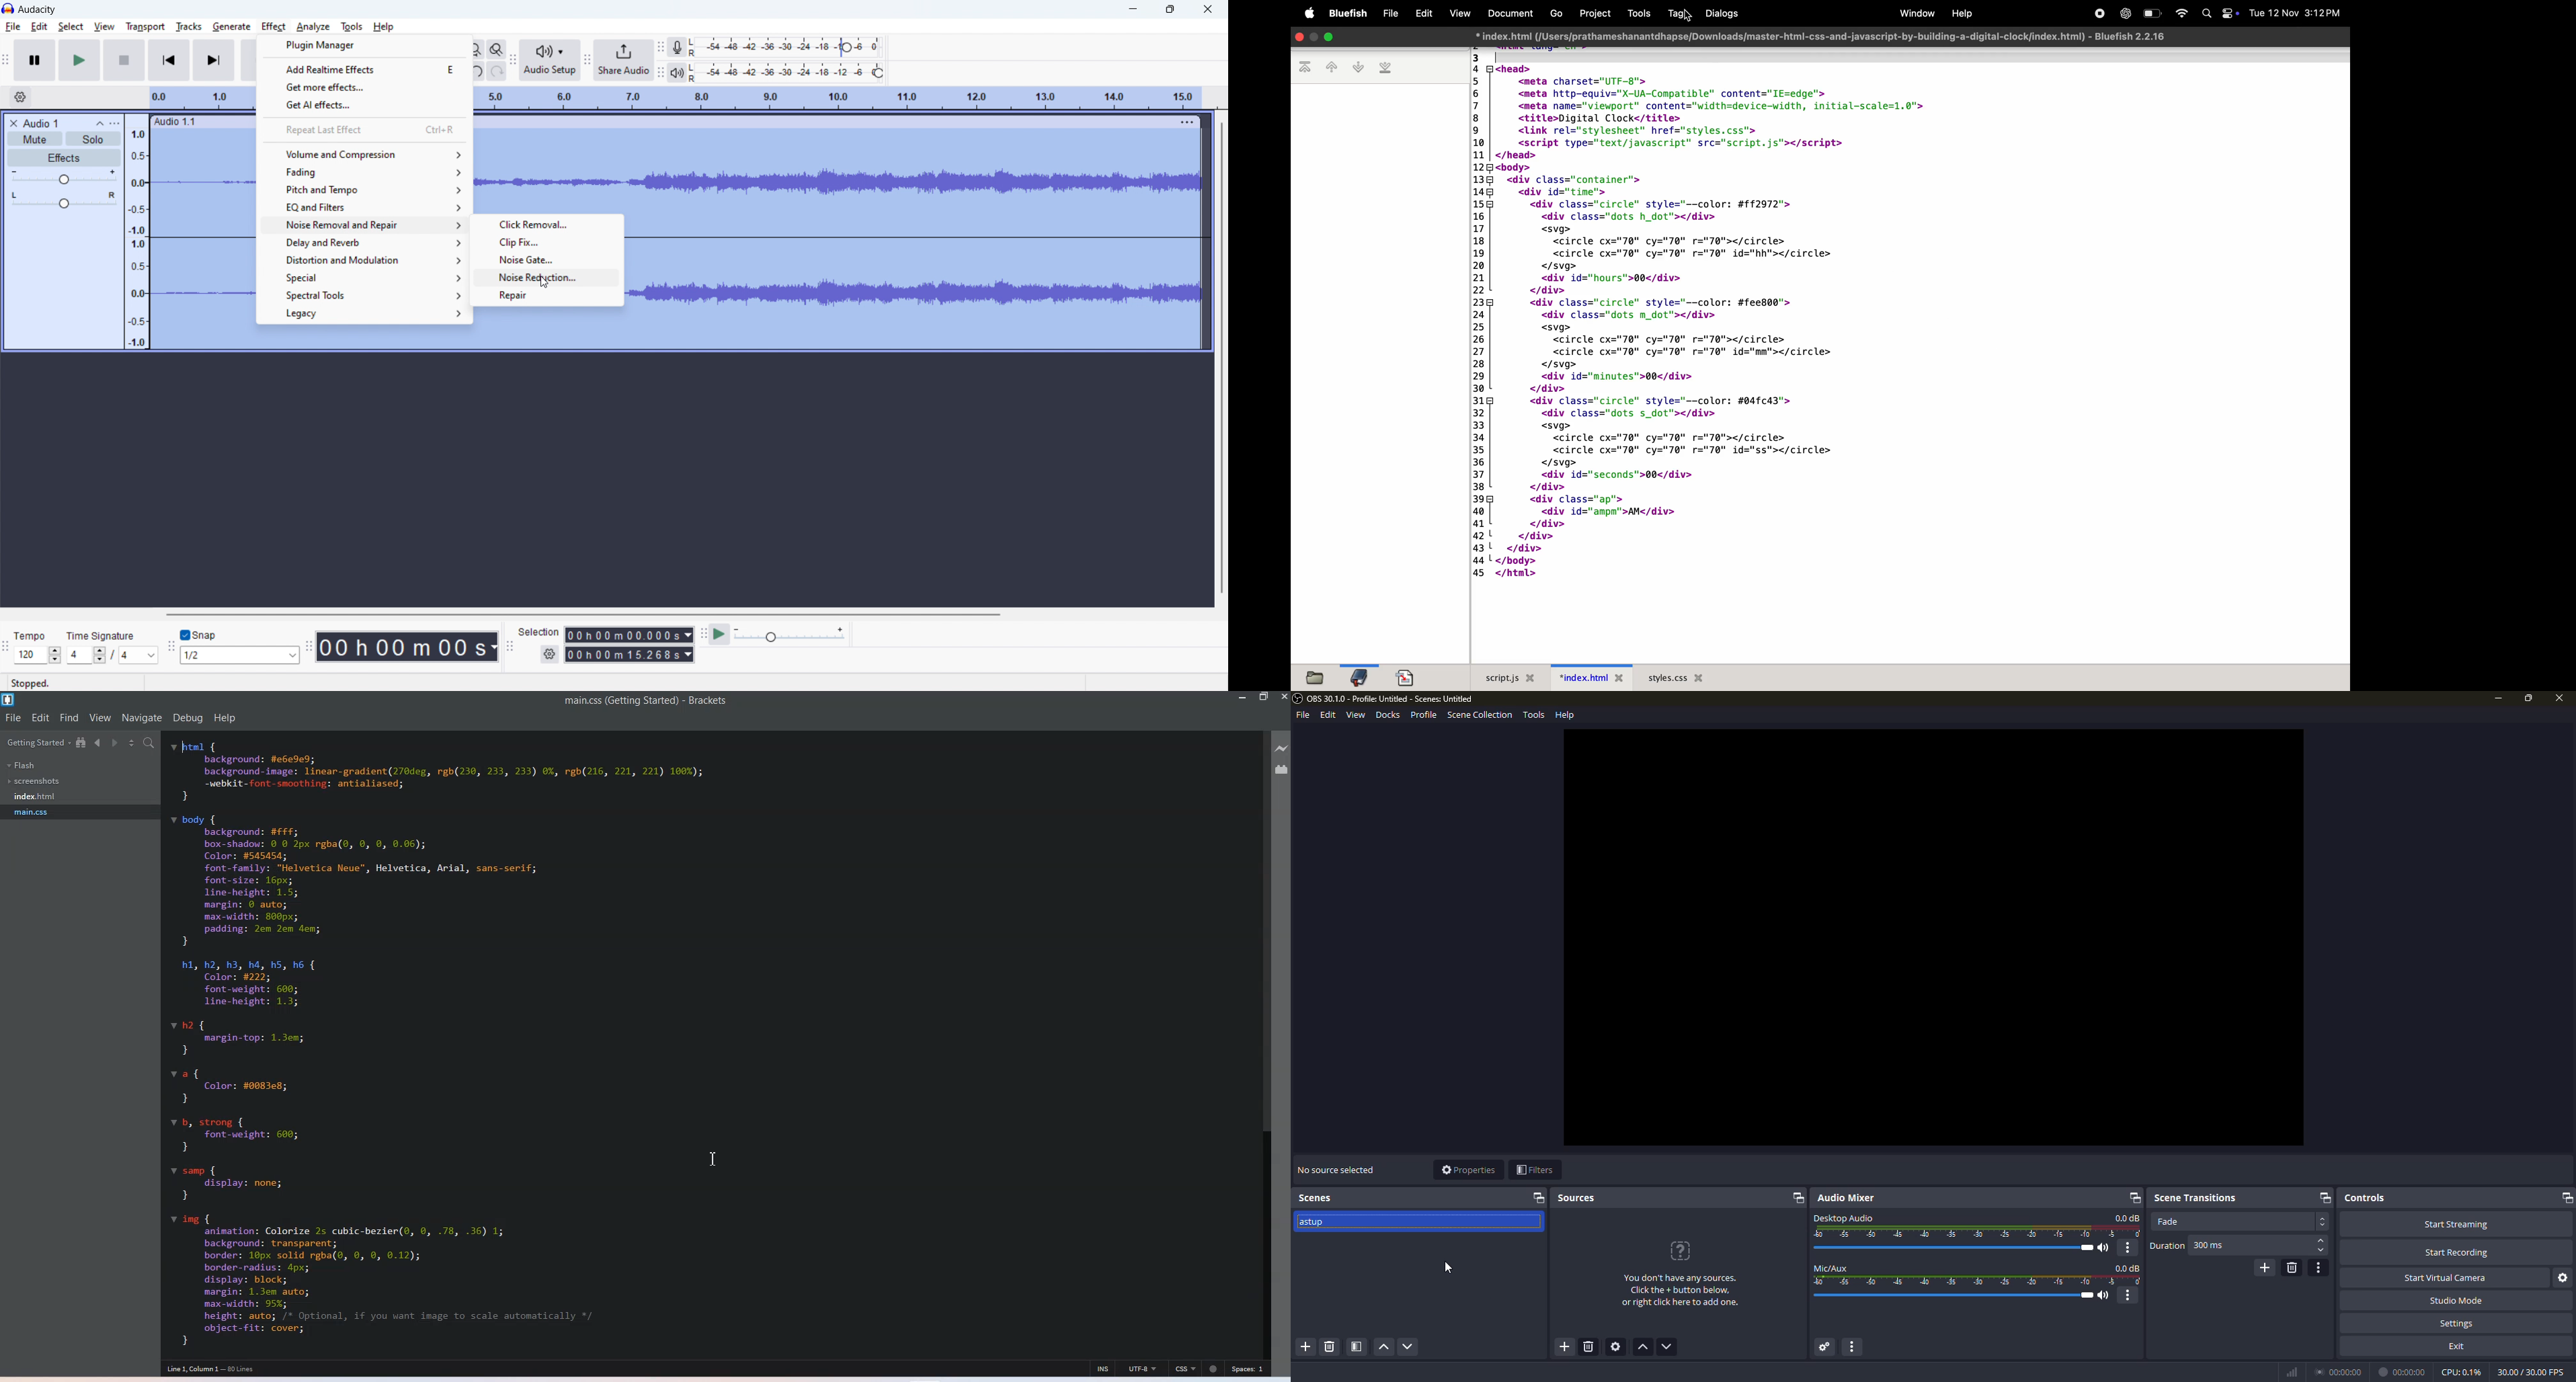  What do you see at coordinates (2098, 12) in the screenshot?
I see `record` at bounding box center [2098, 12].